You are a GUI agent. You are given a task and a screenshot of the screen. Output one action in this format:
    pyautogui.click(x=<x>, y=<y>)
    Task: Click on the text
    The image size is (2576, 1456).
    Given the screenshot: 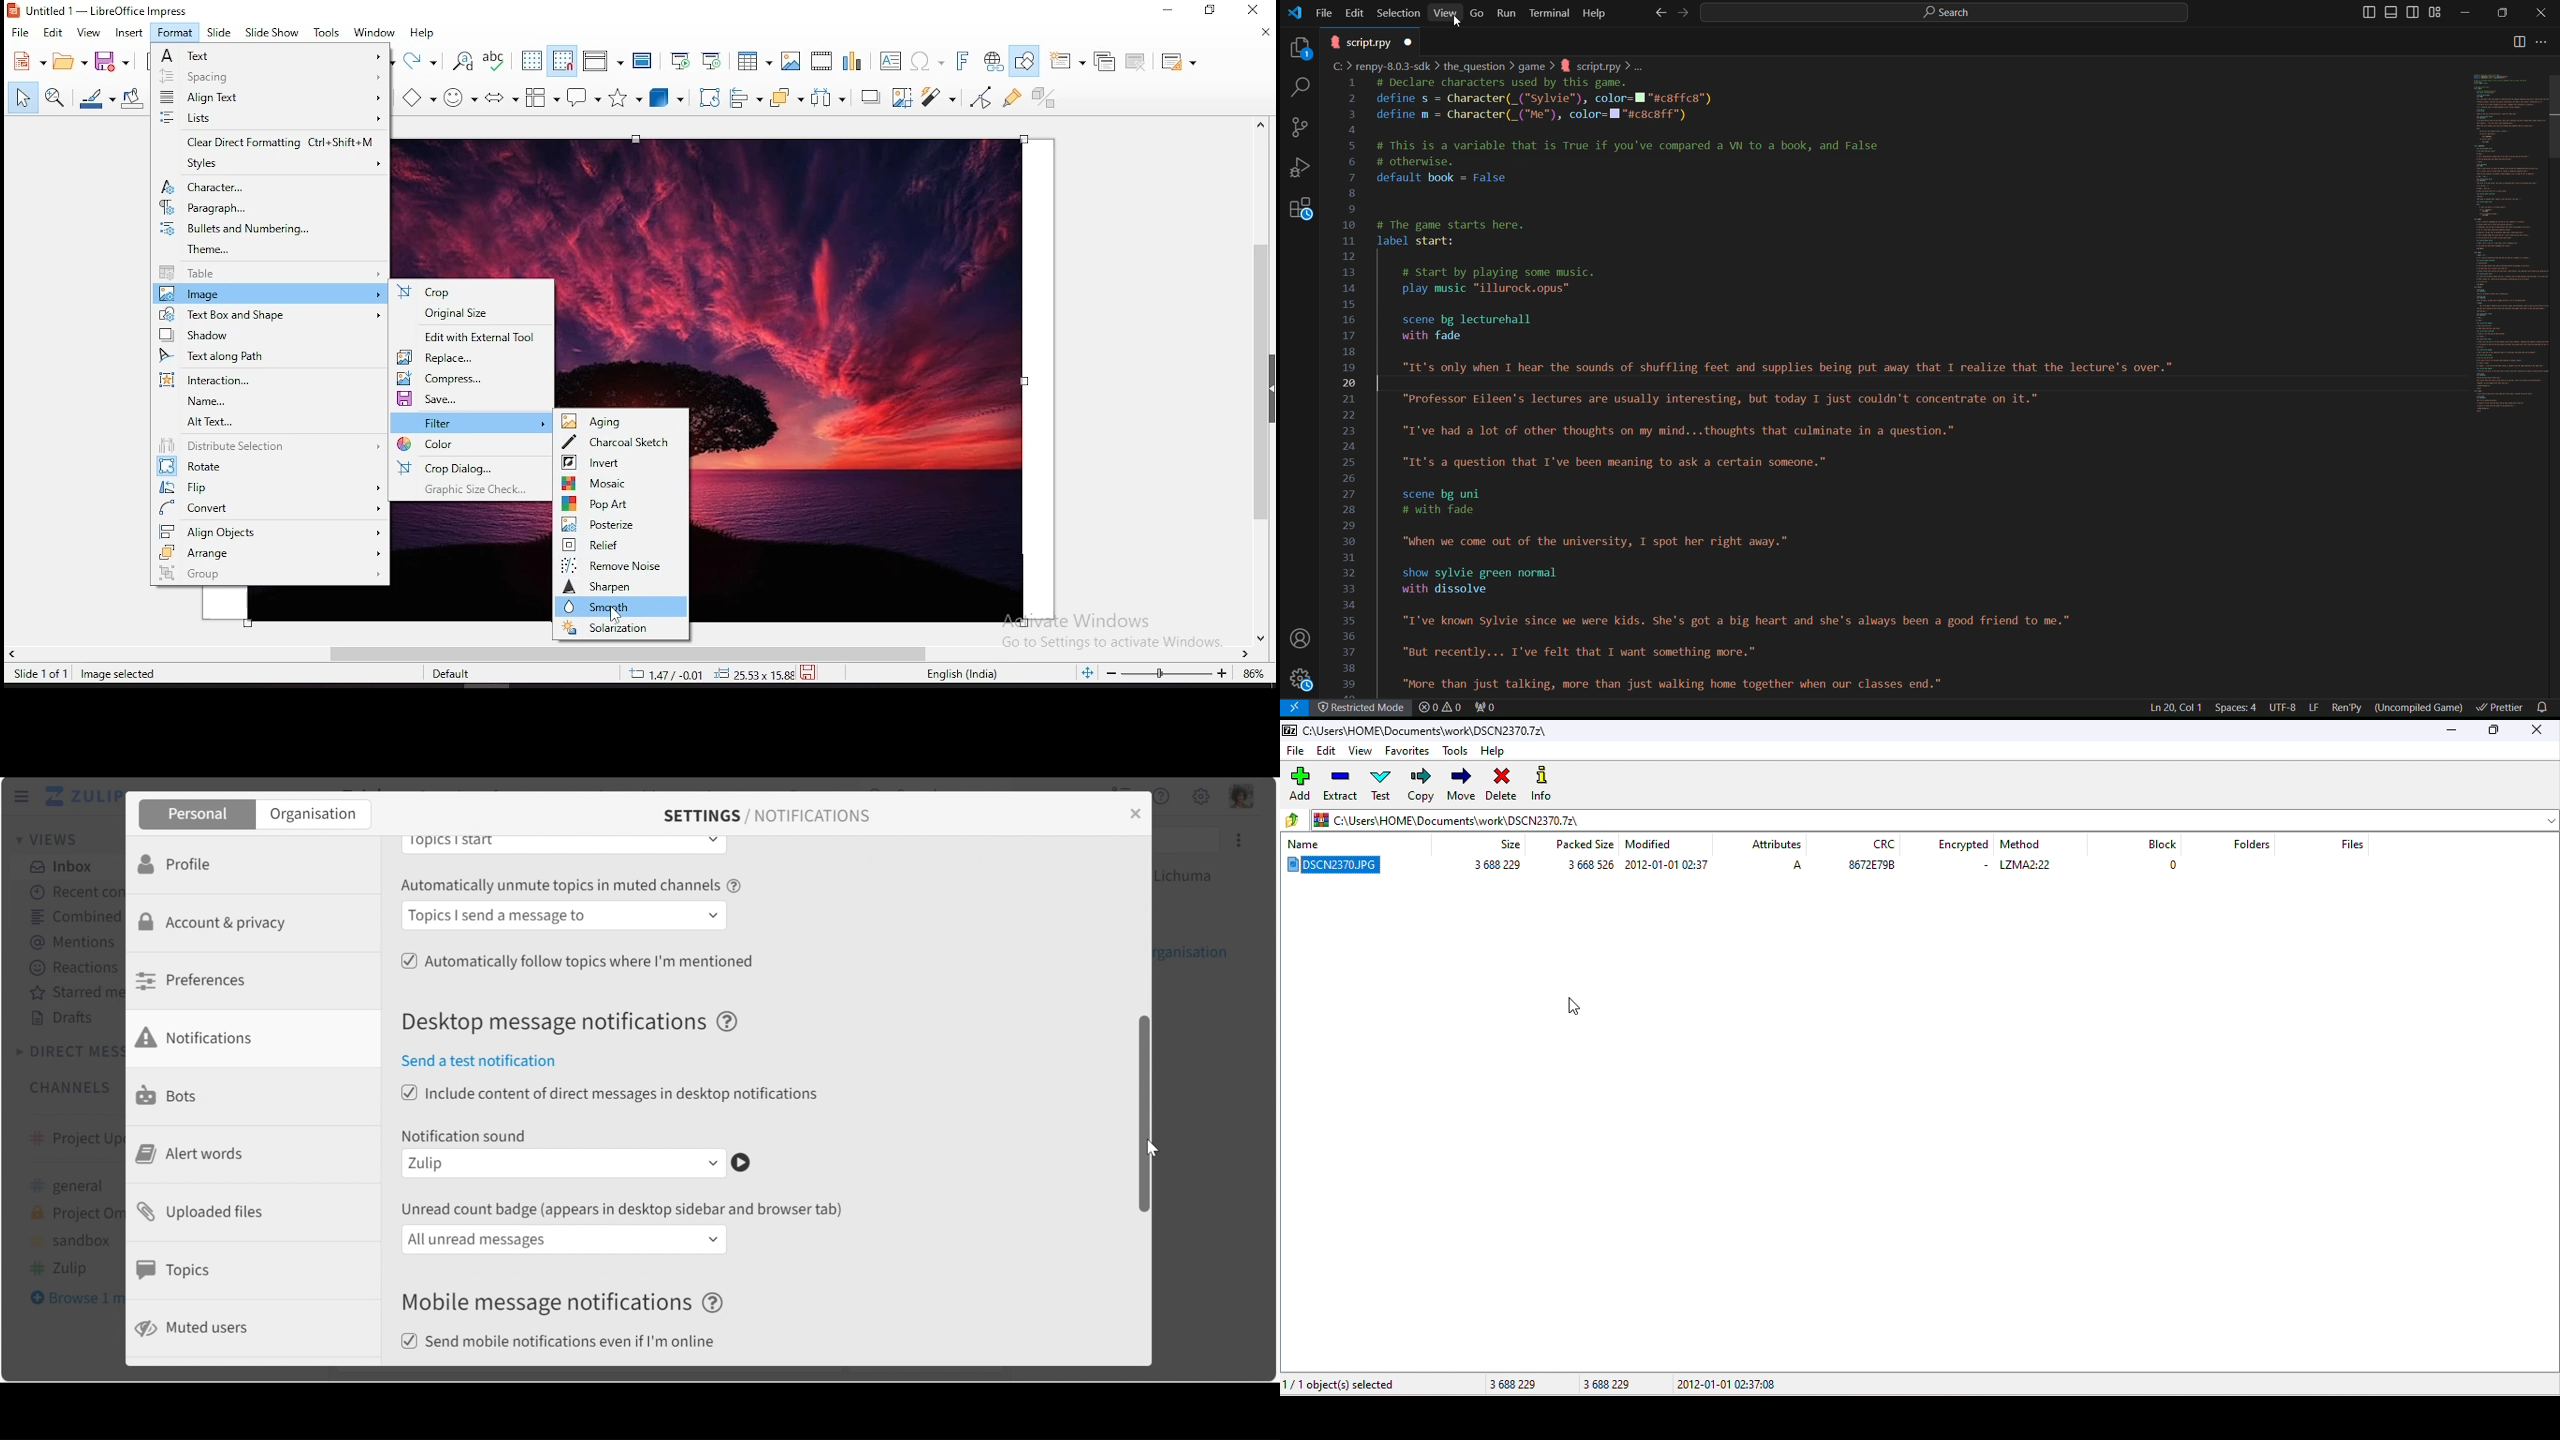 What is the action you would take?
    pyautogui.click(x=271, y=55)
    